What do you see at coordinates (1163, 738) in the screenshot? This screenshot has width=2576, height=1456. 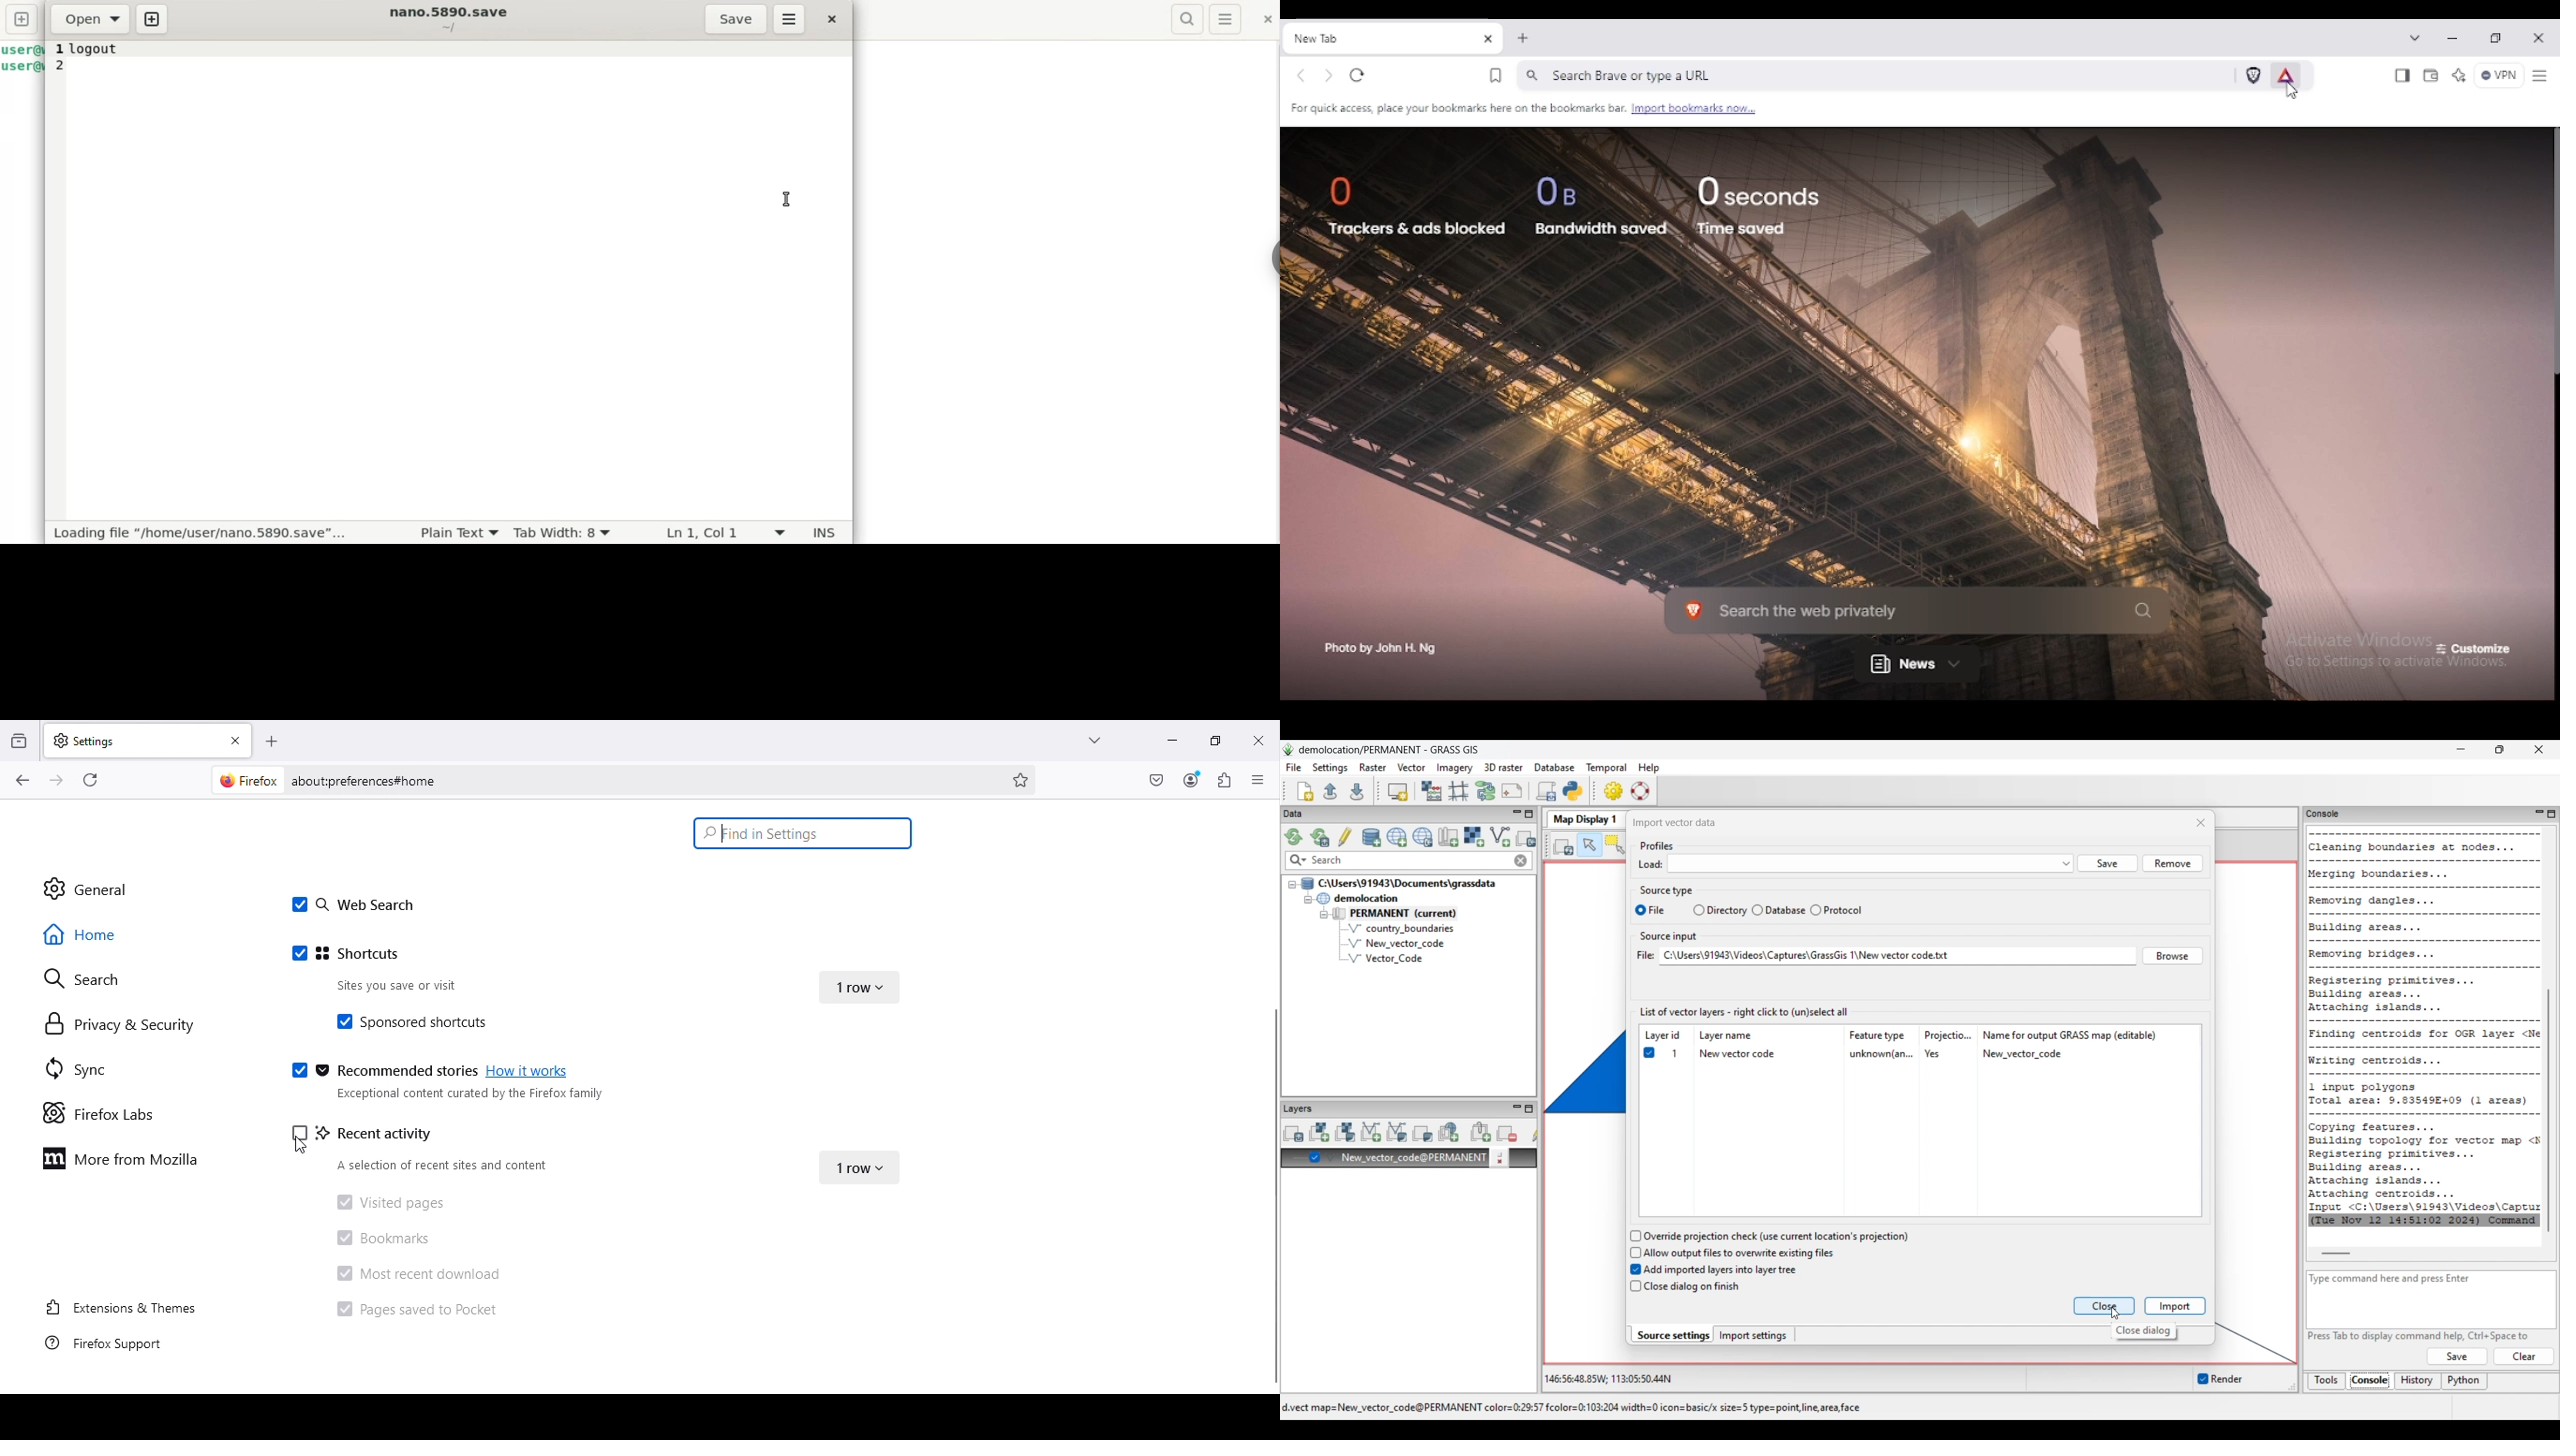 I see `Minimize` at bounding box center [1163, 738].